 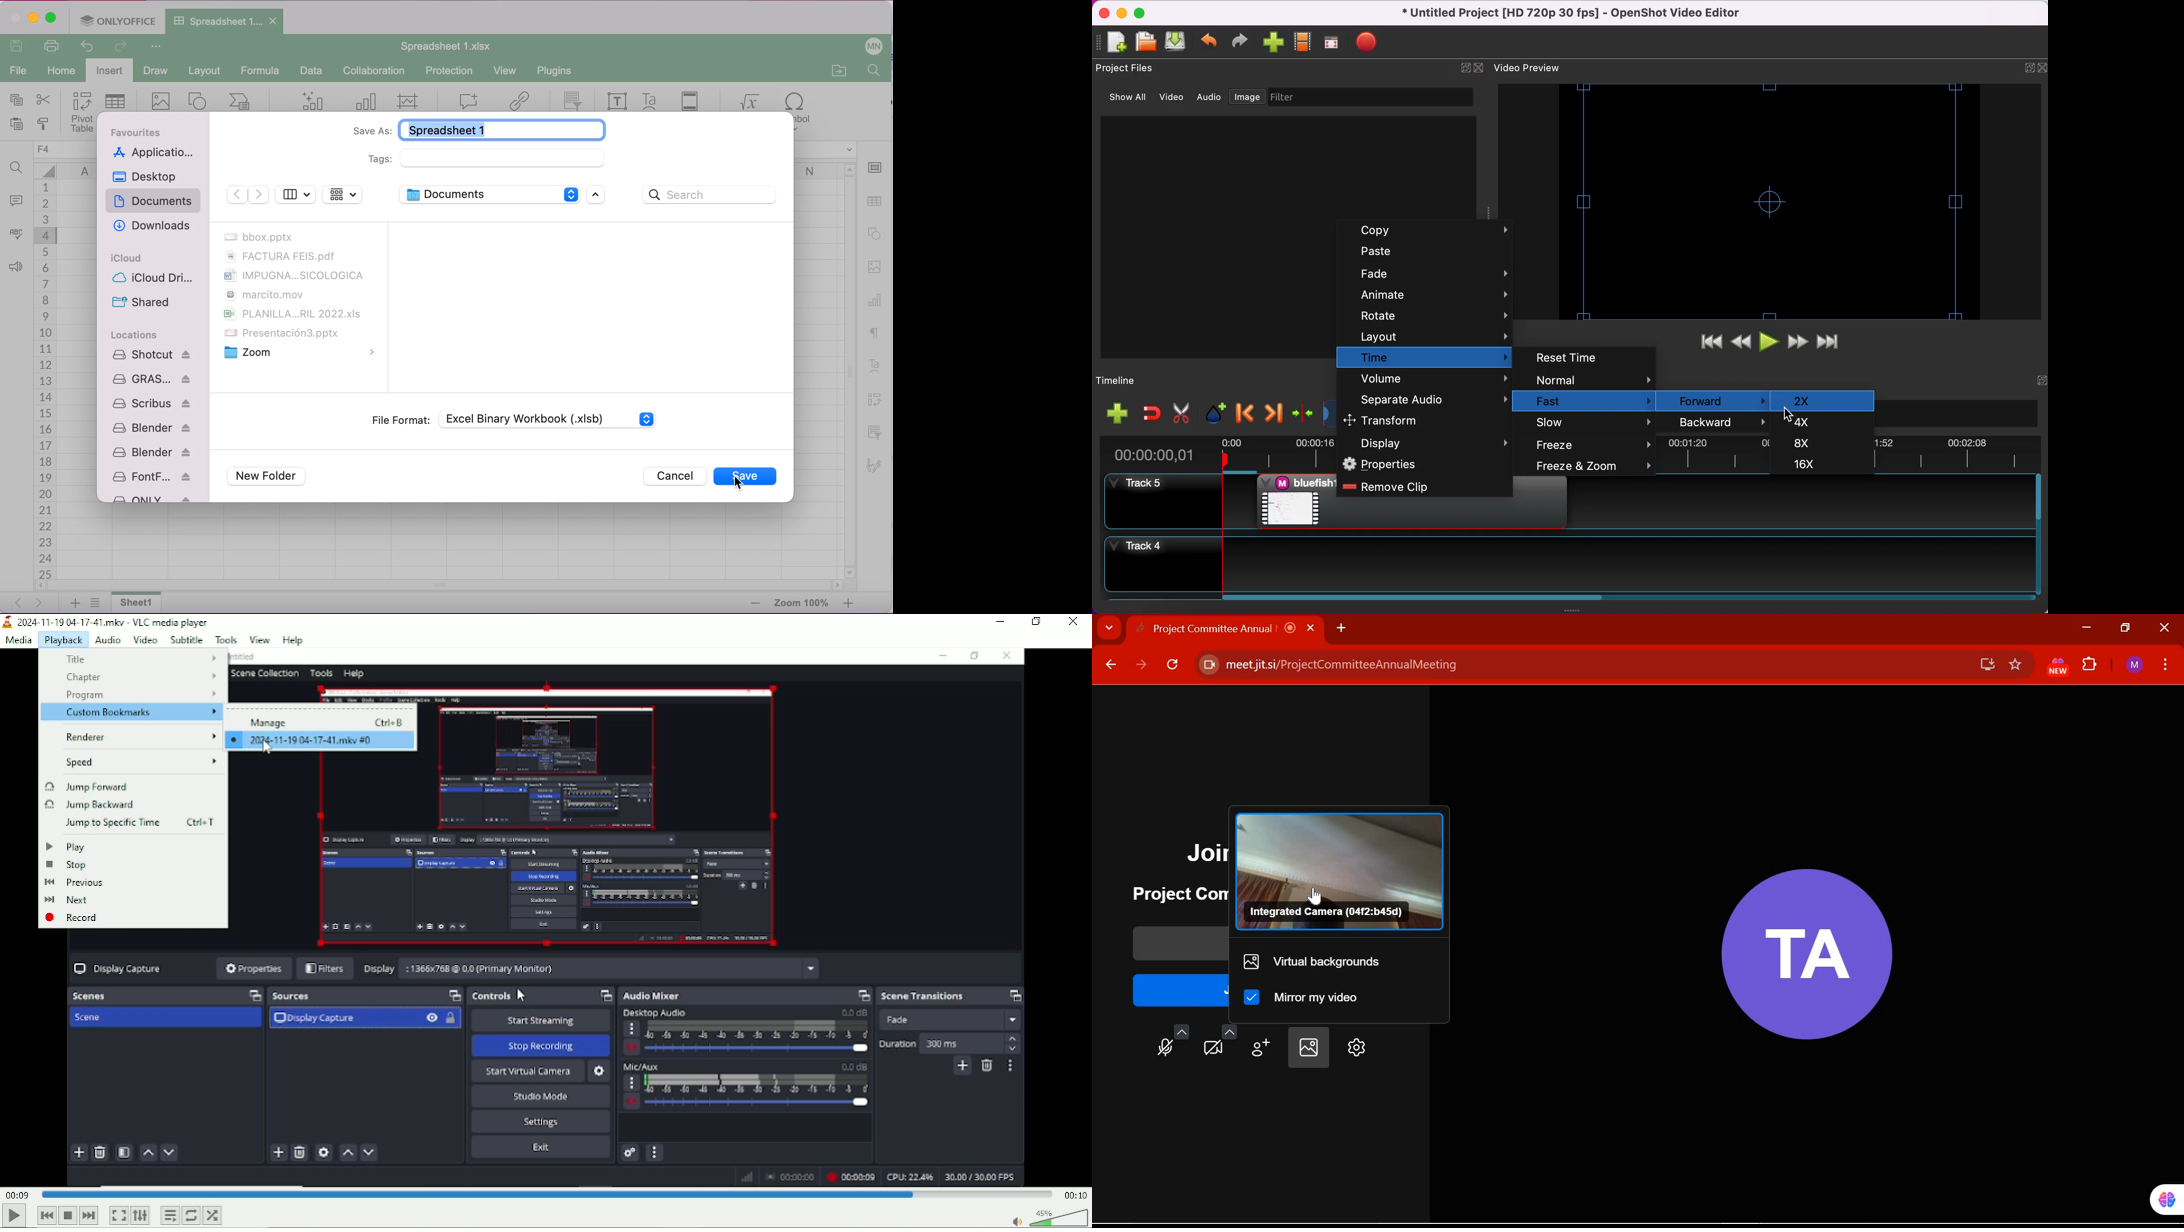 I want to click on fade, so click(x=1431, y=276).